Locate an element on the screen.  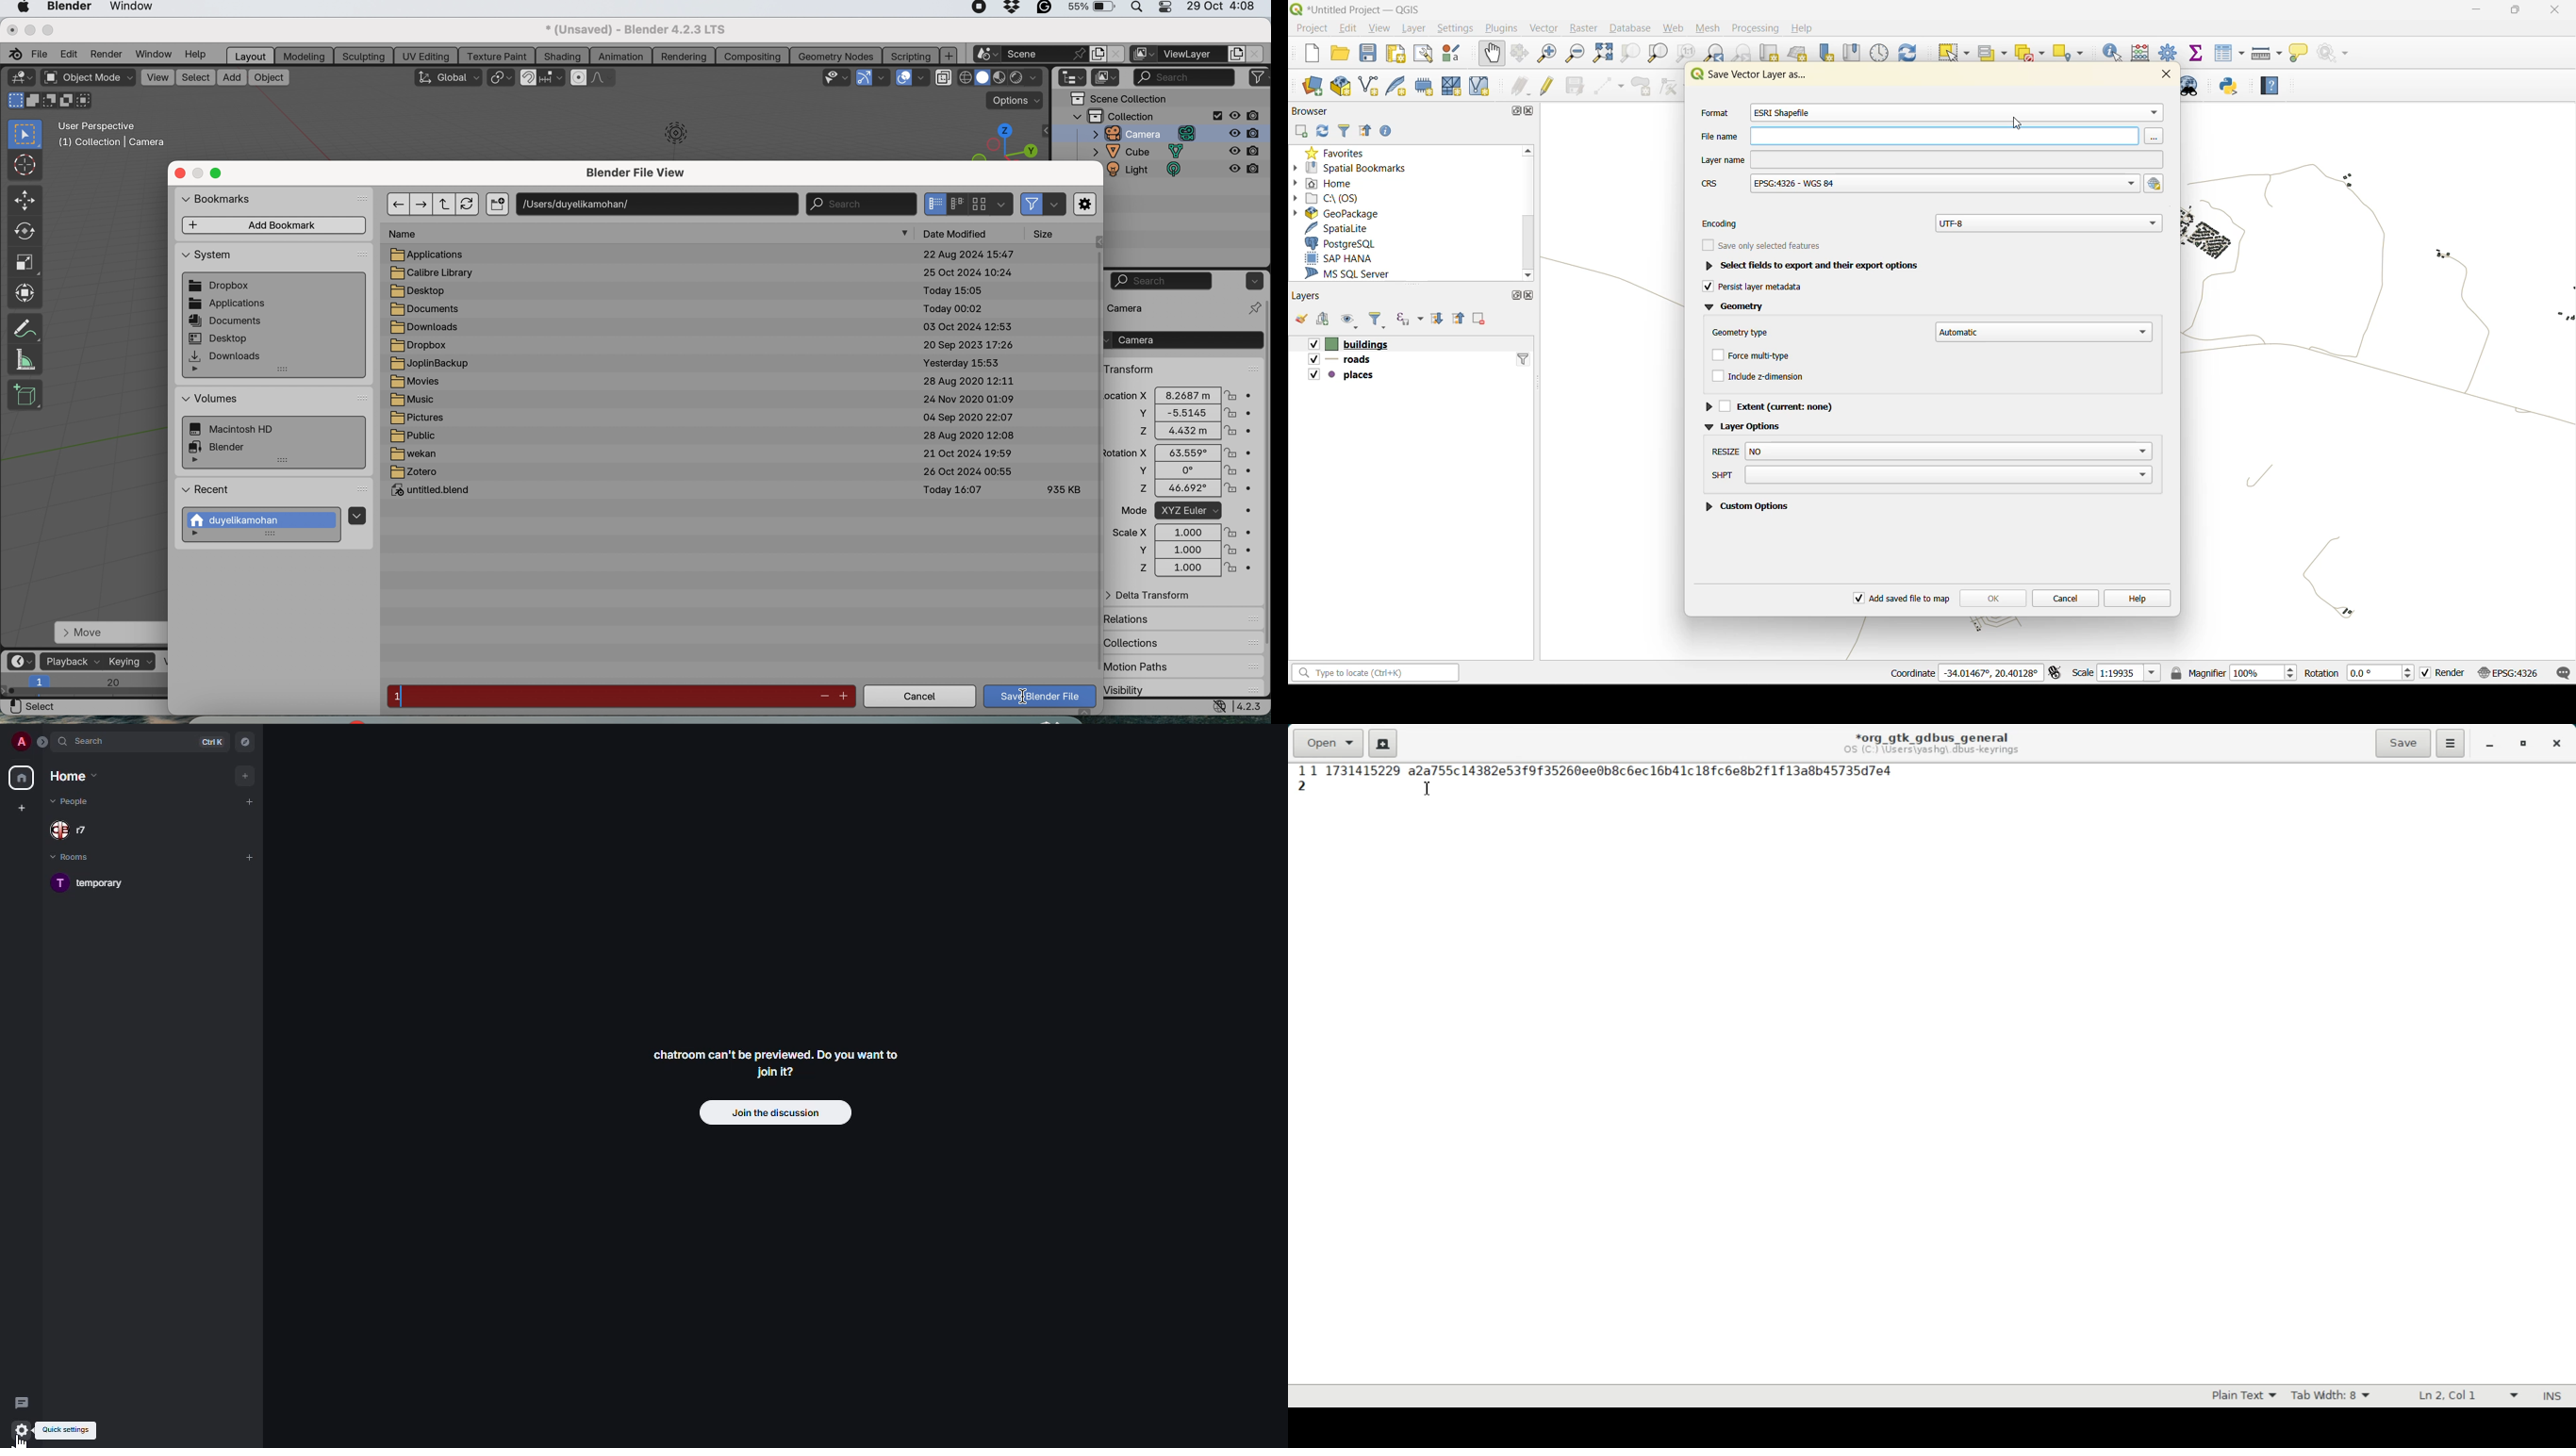
menu is located at coordinates (356, 514).